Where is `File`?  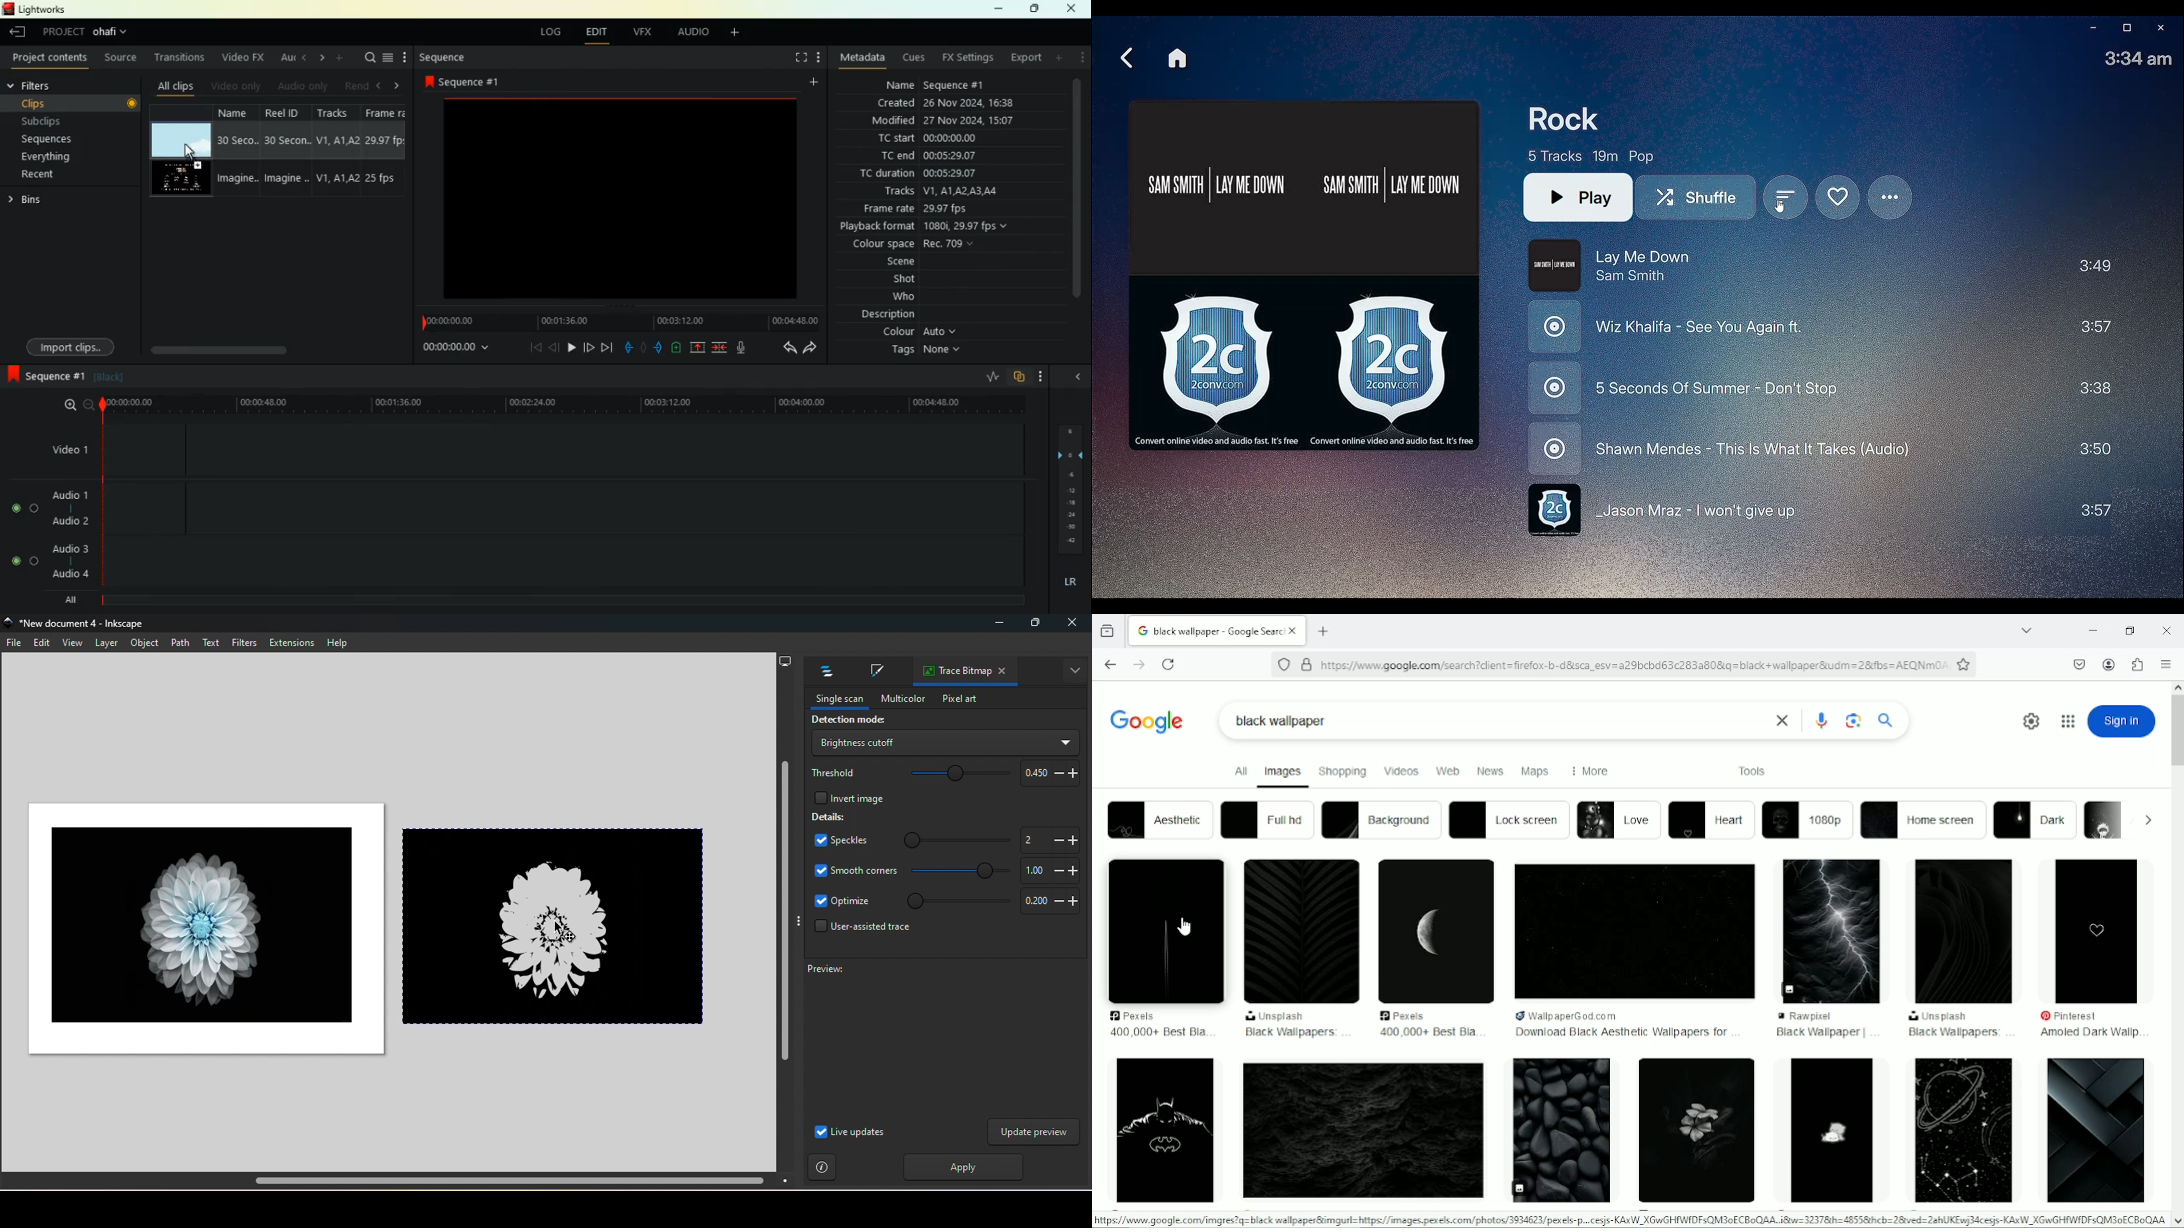 File is located at coordinates (16, 645).